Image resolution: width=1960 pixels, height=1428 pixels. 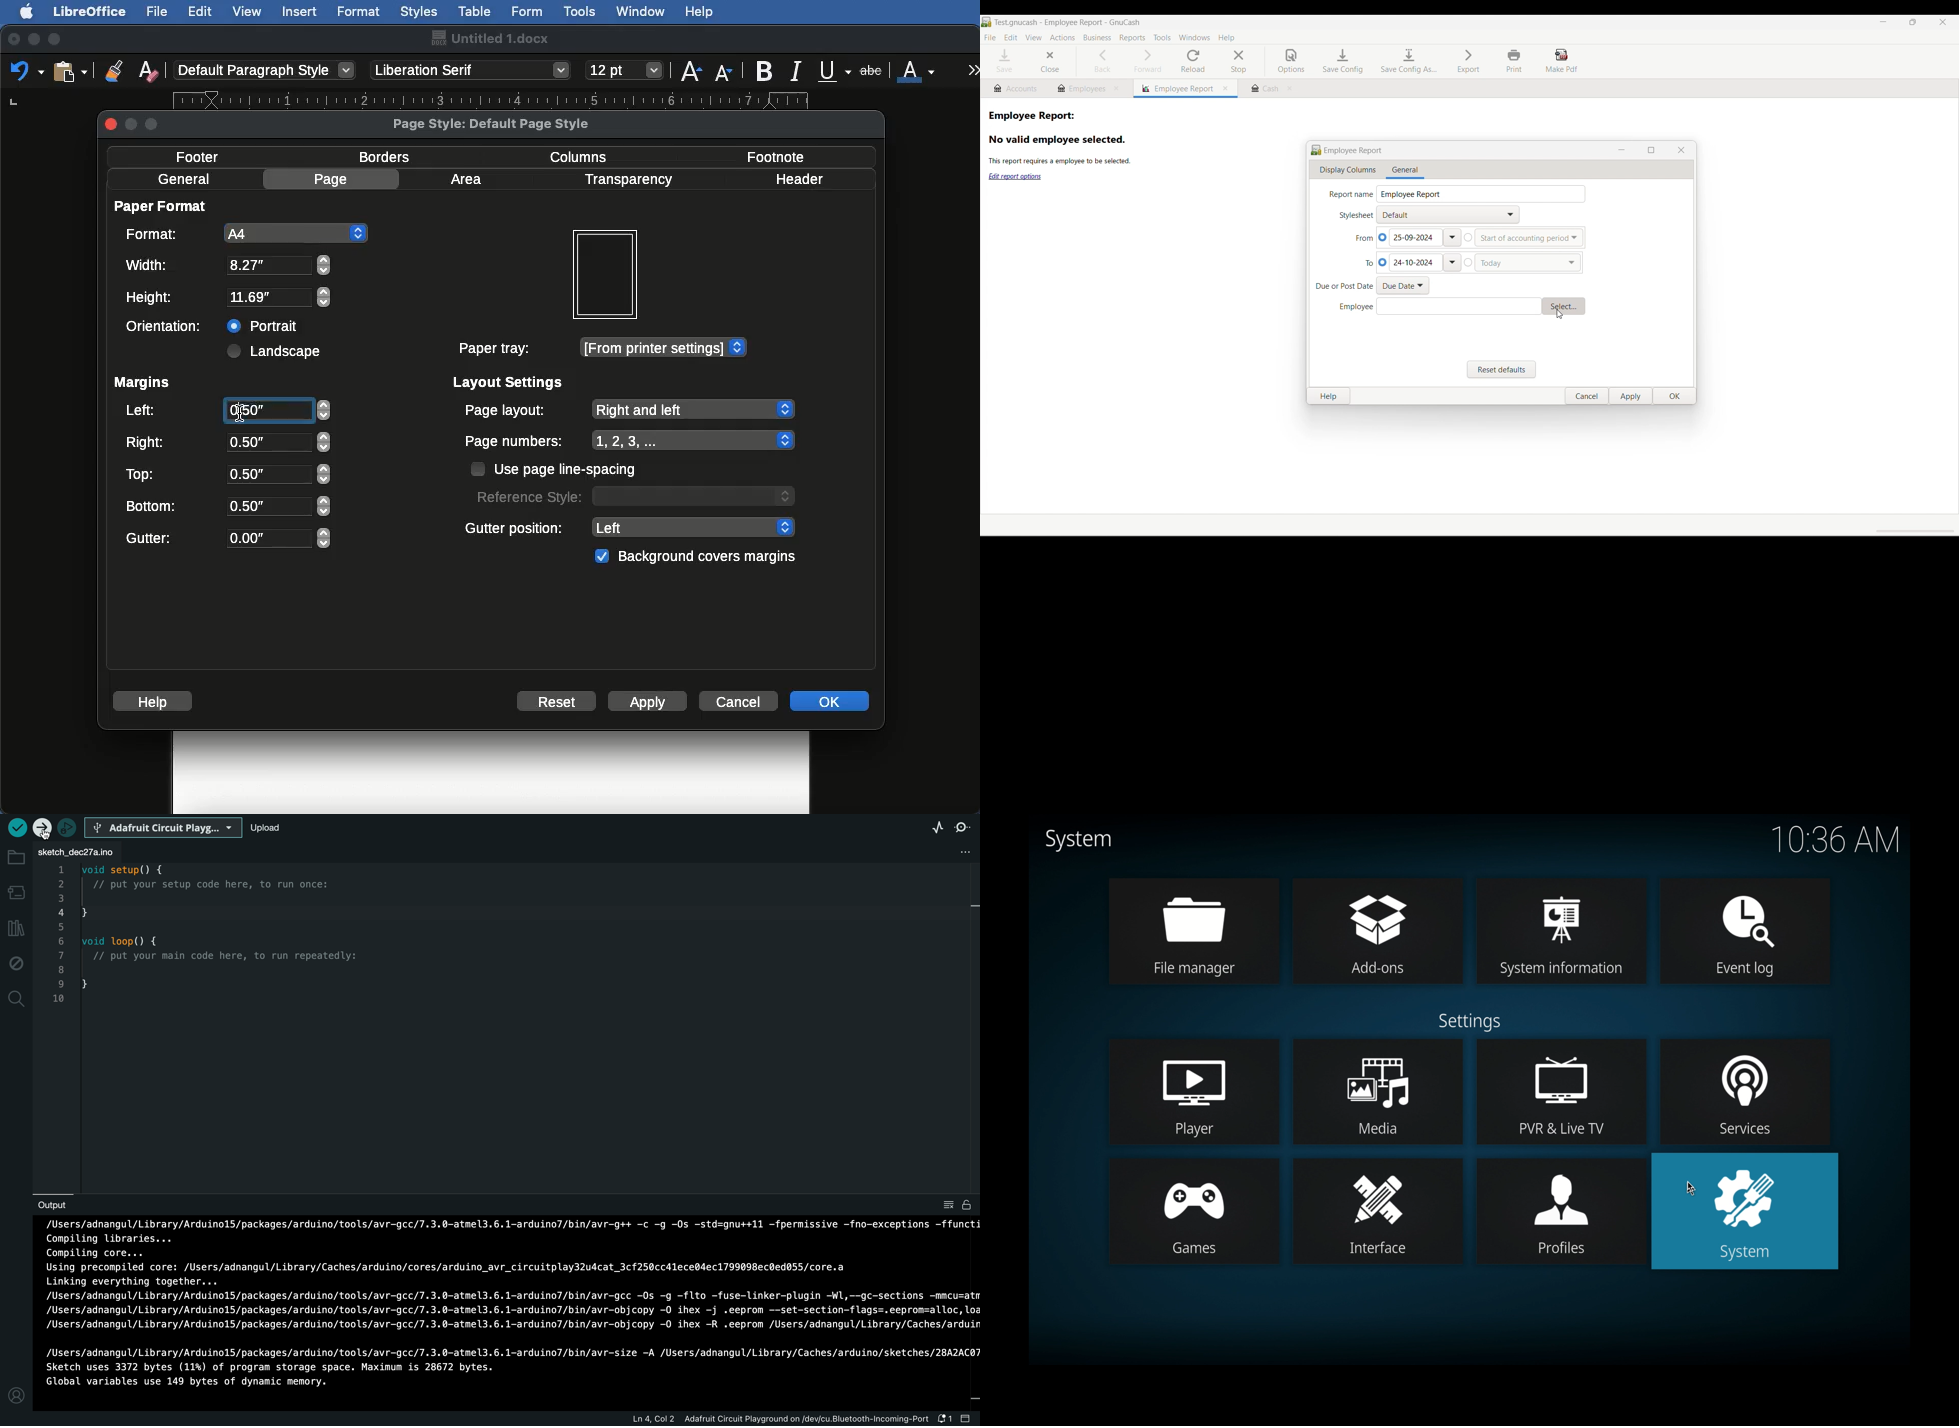 What do you see at coordinates (222, 941) in the screenshot?
I see `code` at bounding box center [222, 941].